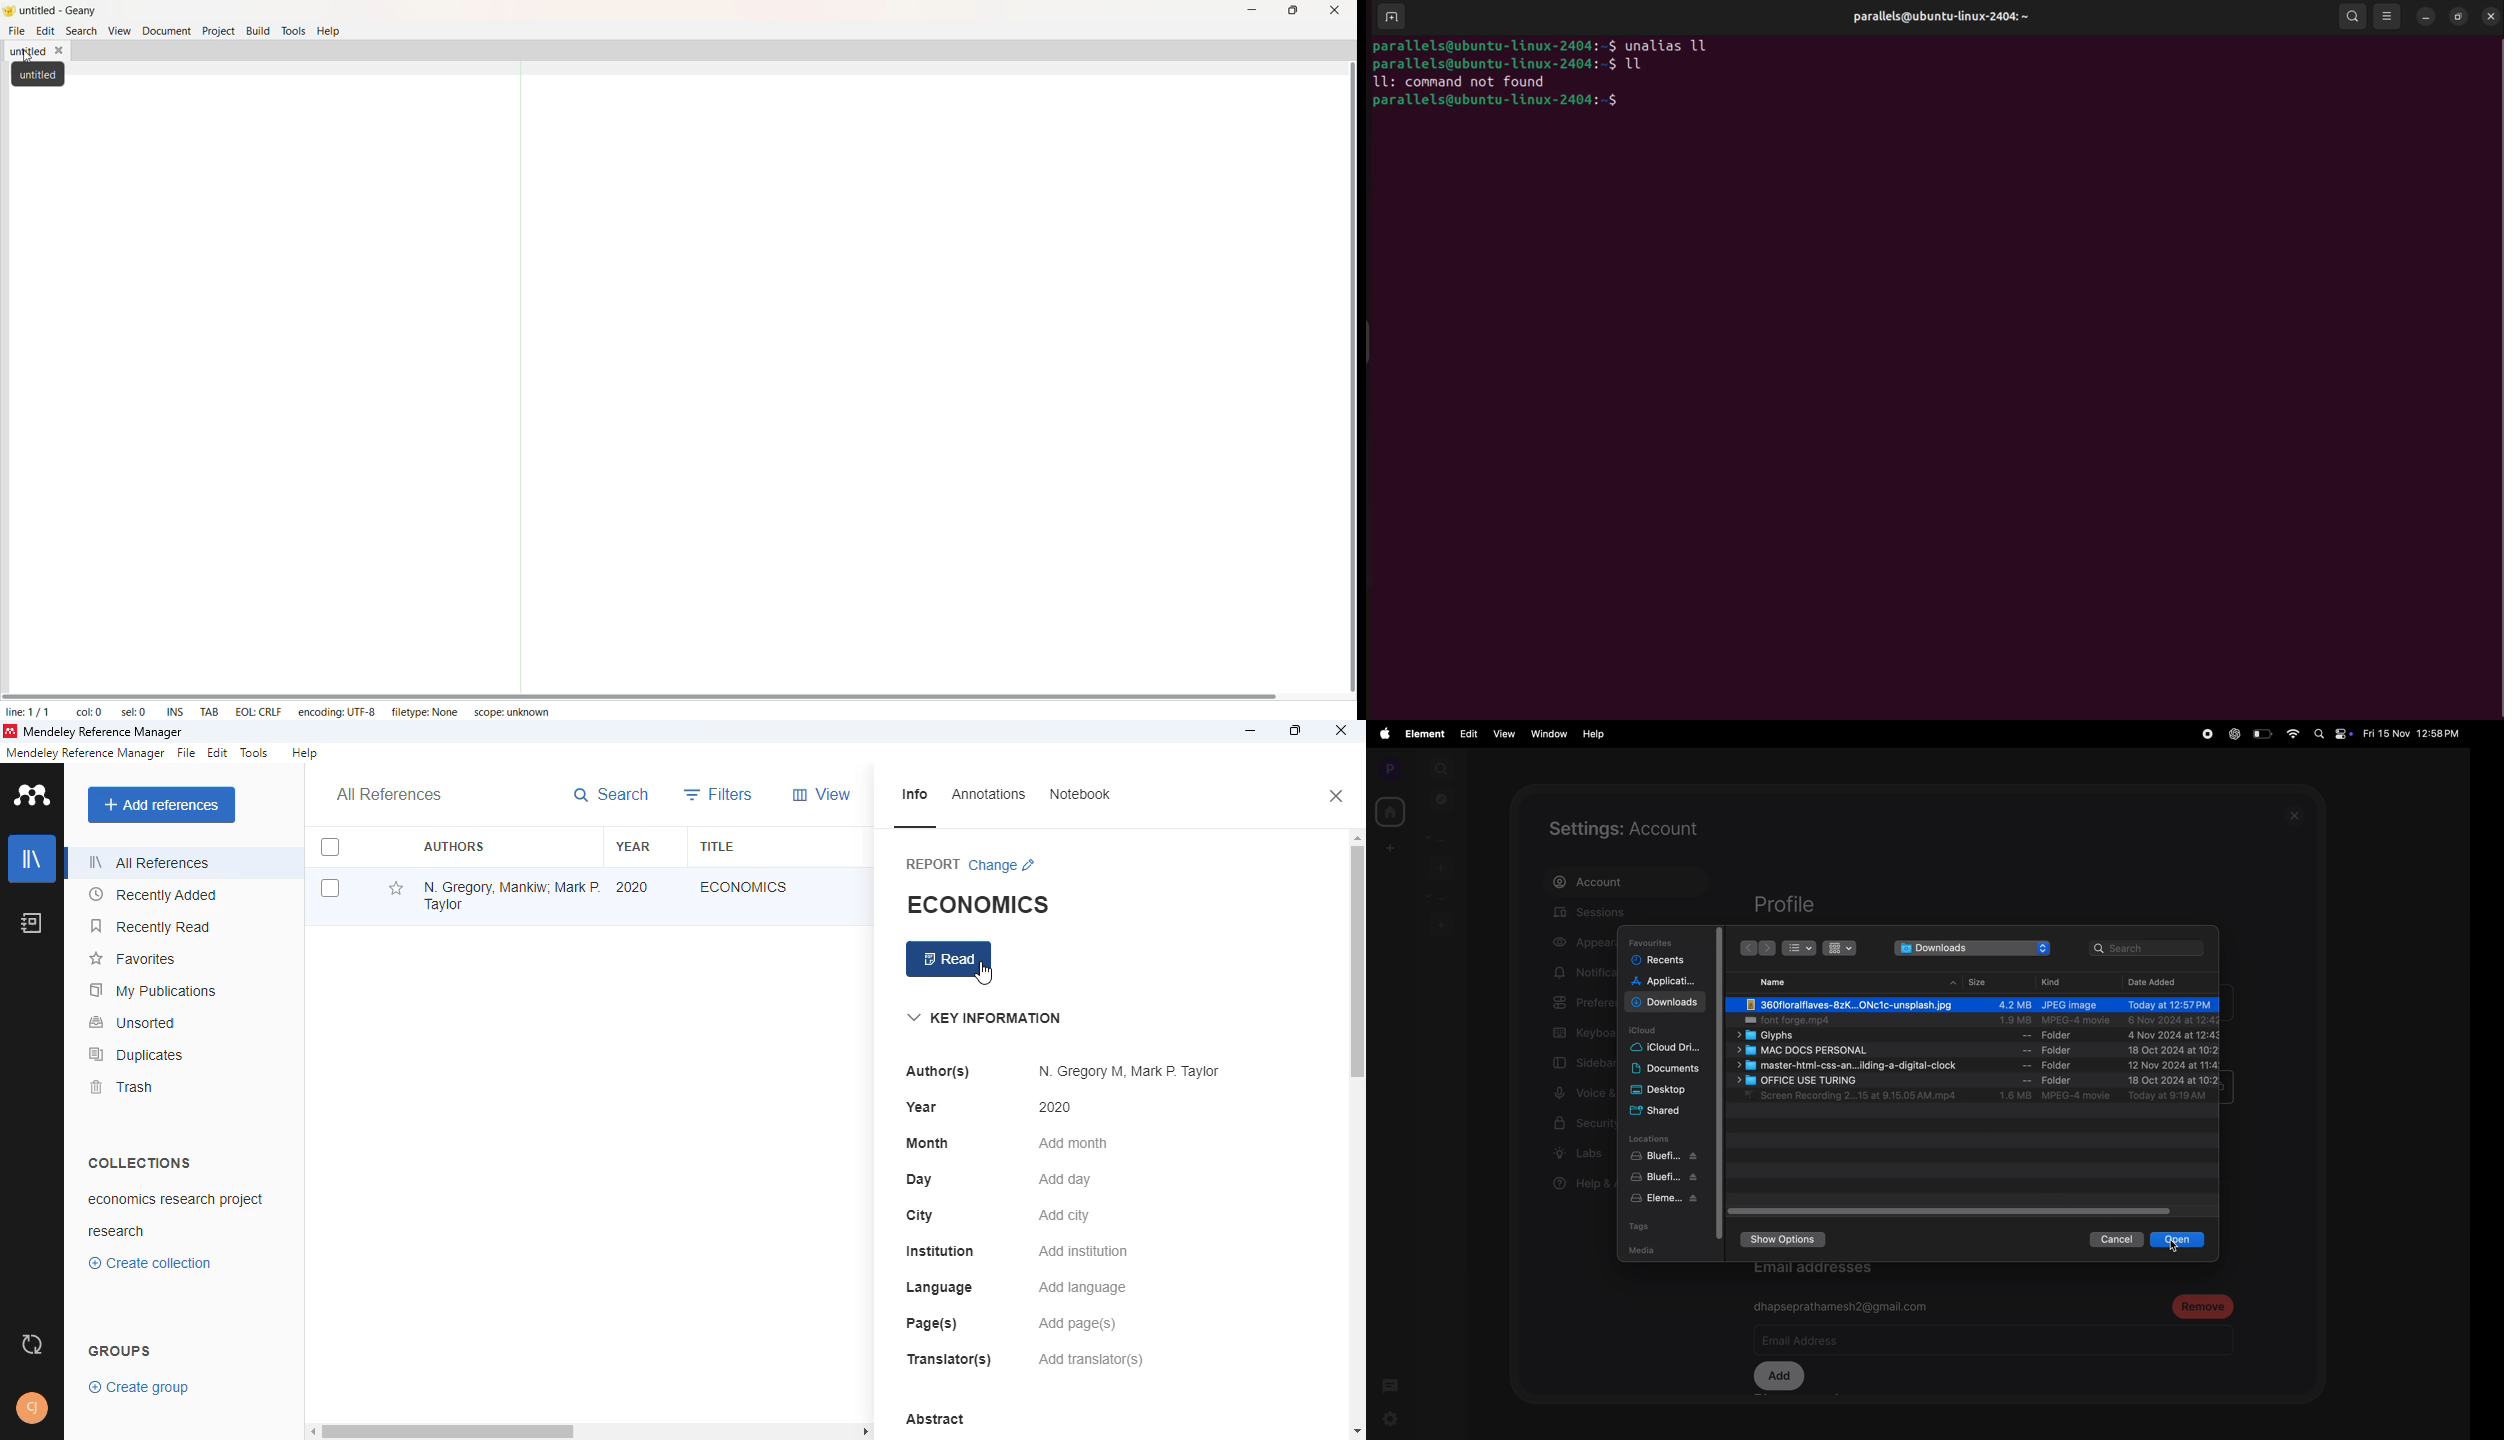 This screenshot has width=2520, height=1456. I want to click on search, so click(2150, 948).